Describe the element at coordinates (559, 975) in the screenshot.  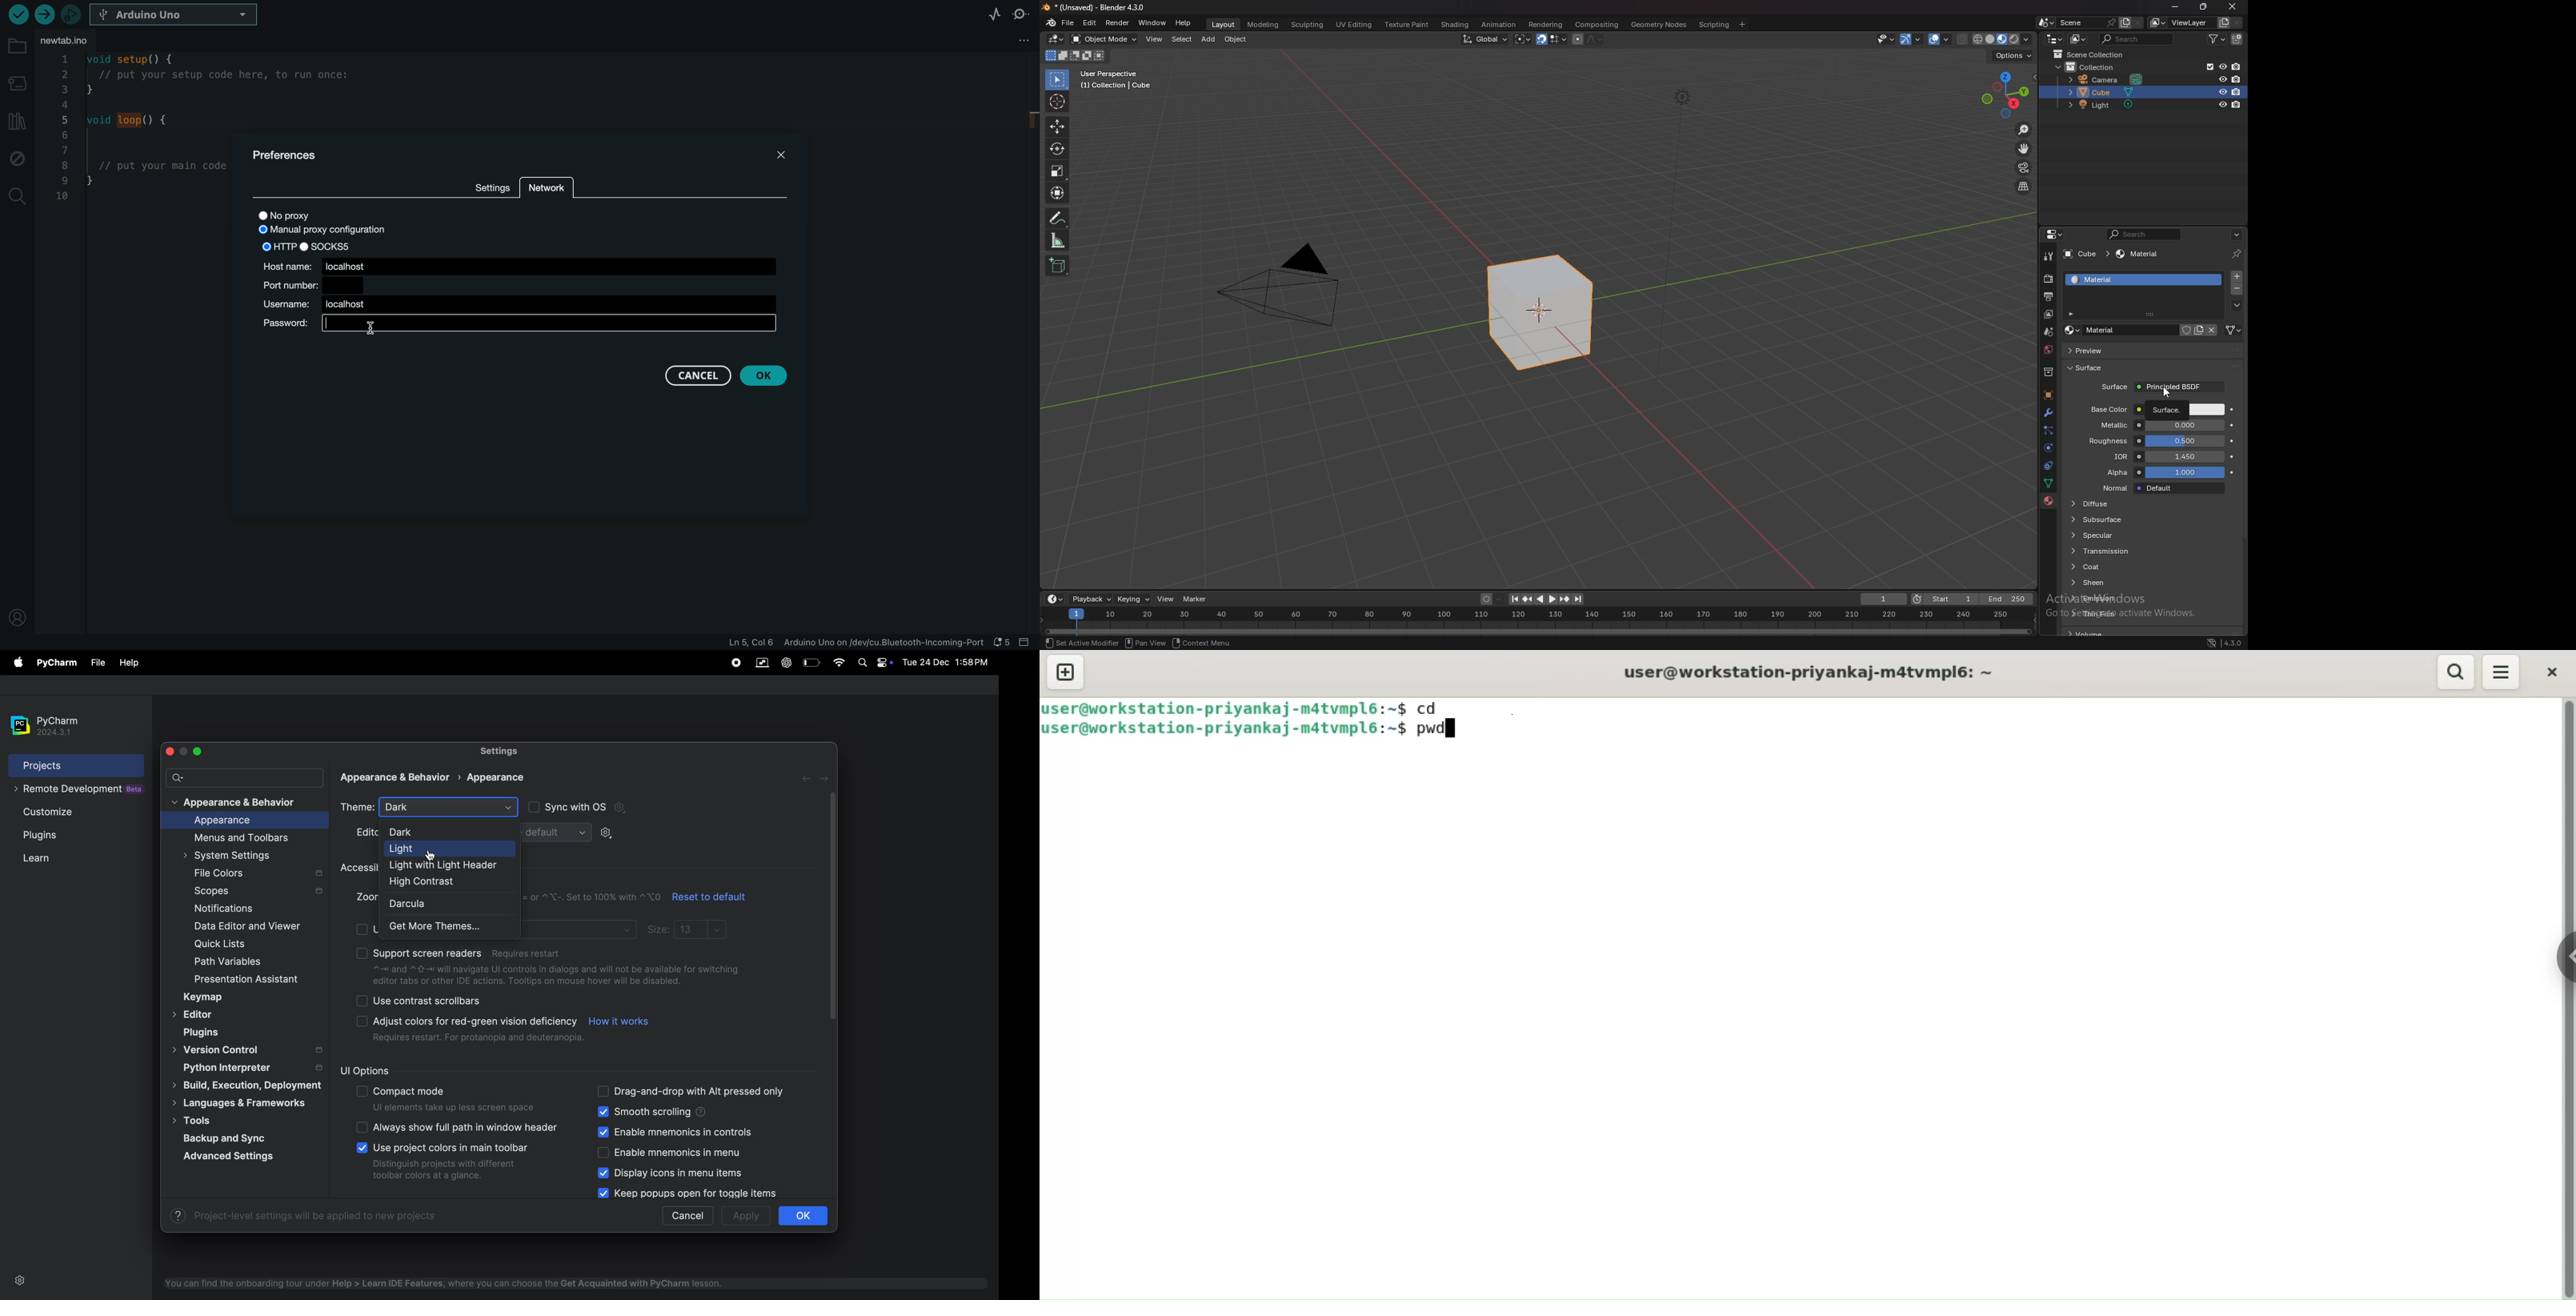
I see `~= and ~{- will navigate Ul controls in dialogs and will not be available for switchingeditor tabs or other IDE actions. Tooltips on mouse hover will be disabled.` at that location.